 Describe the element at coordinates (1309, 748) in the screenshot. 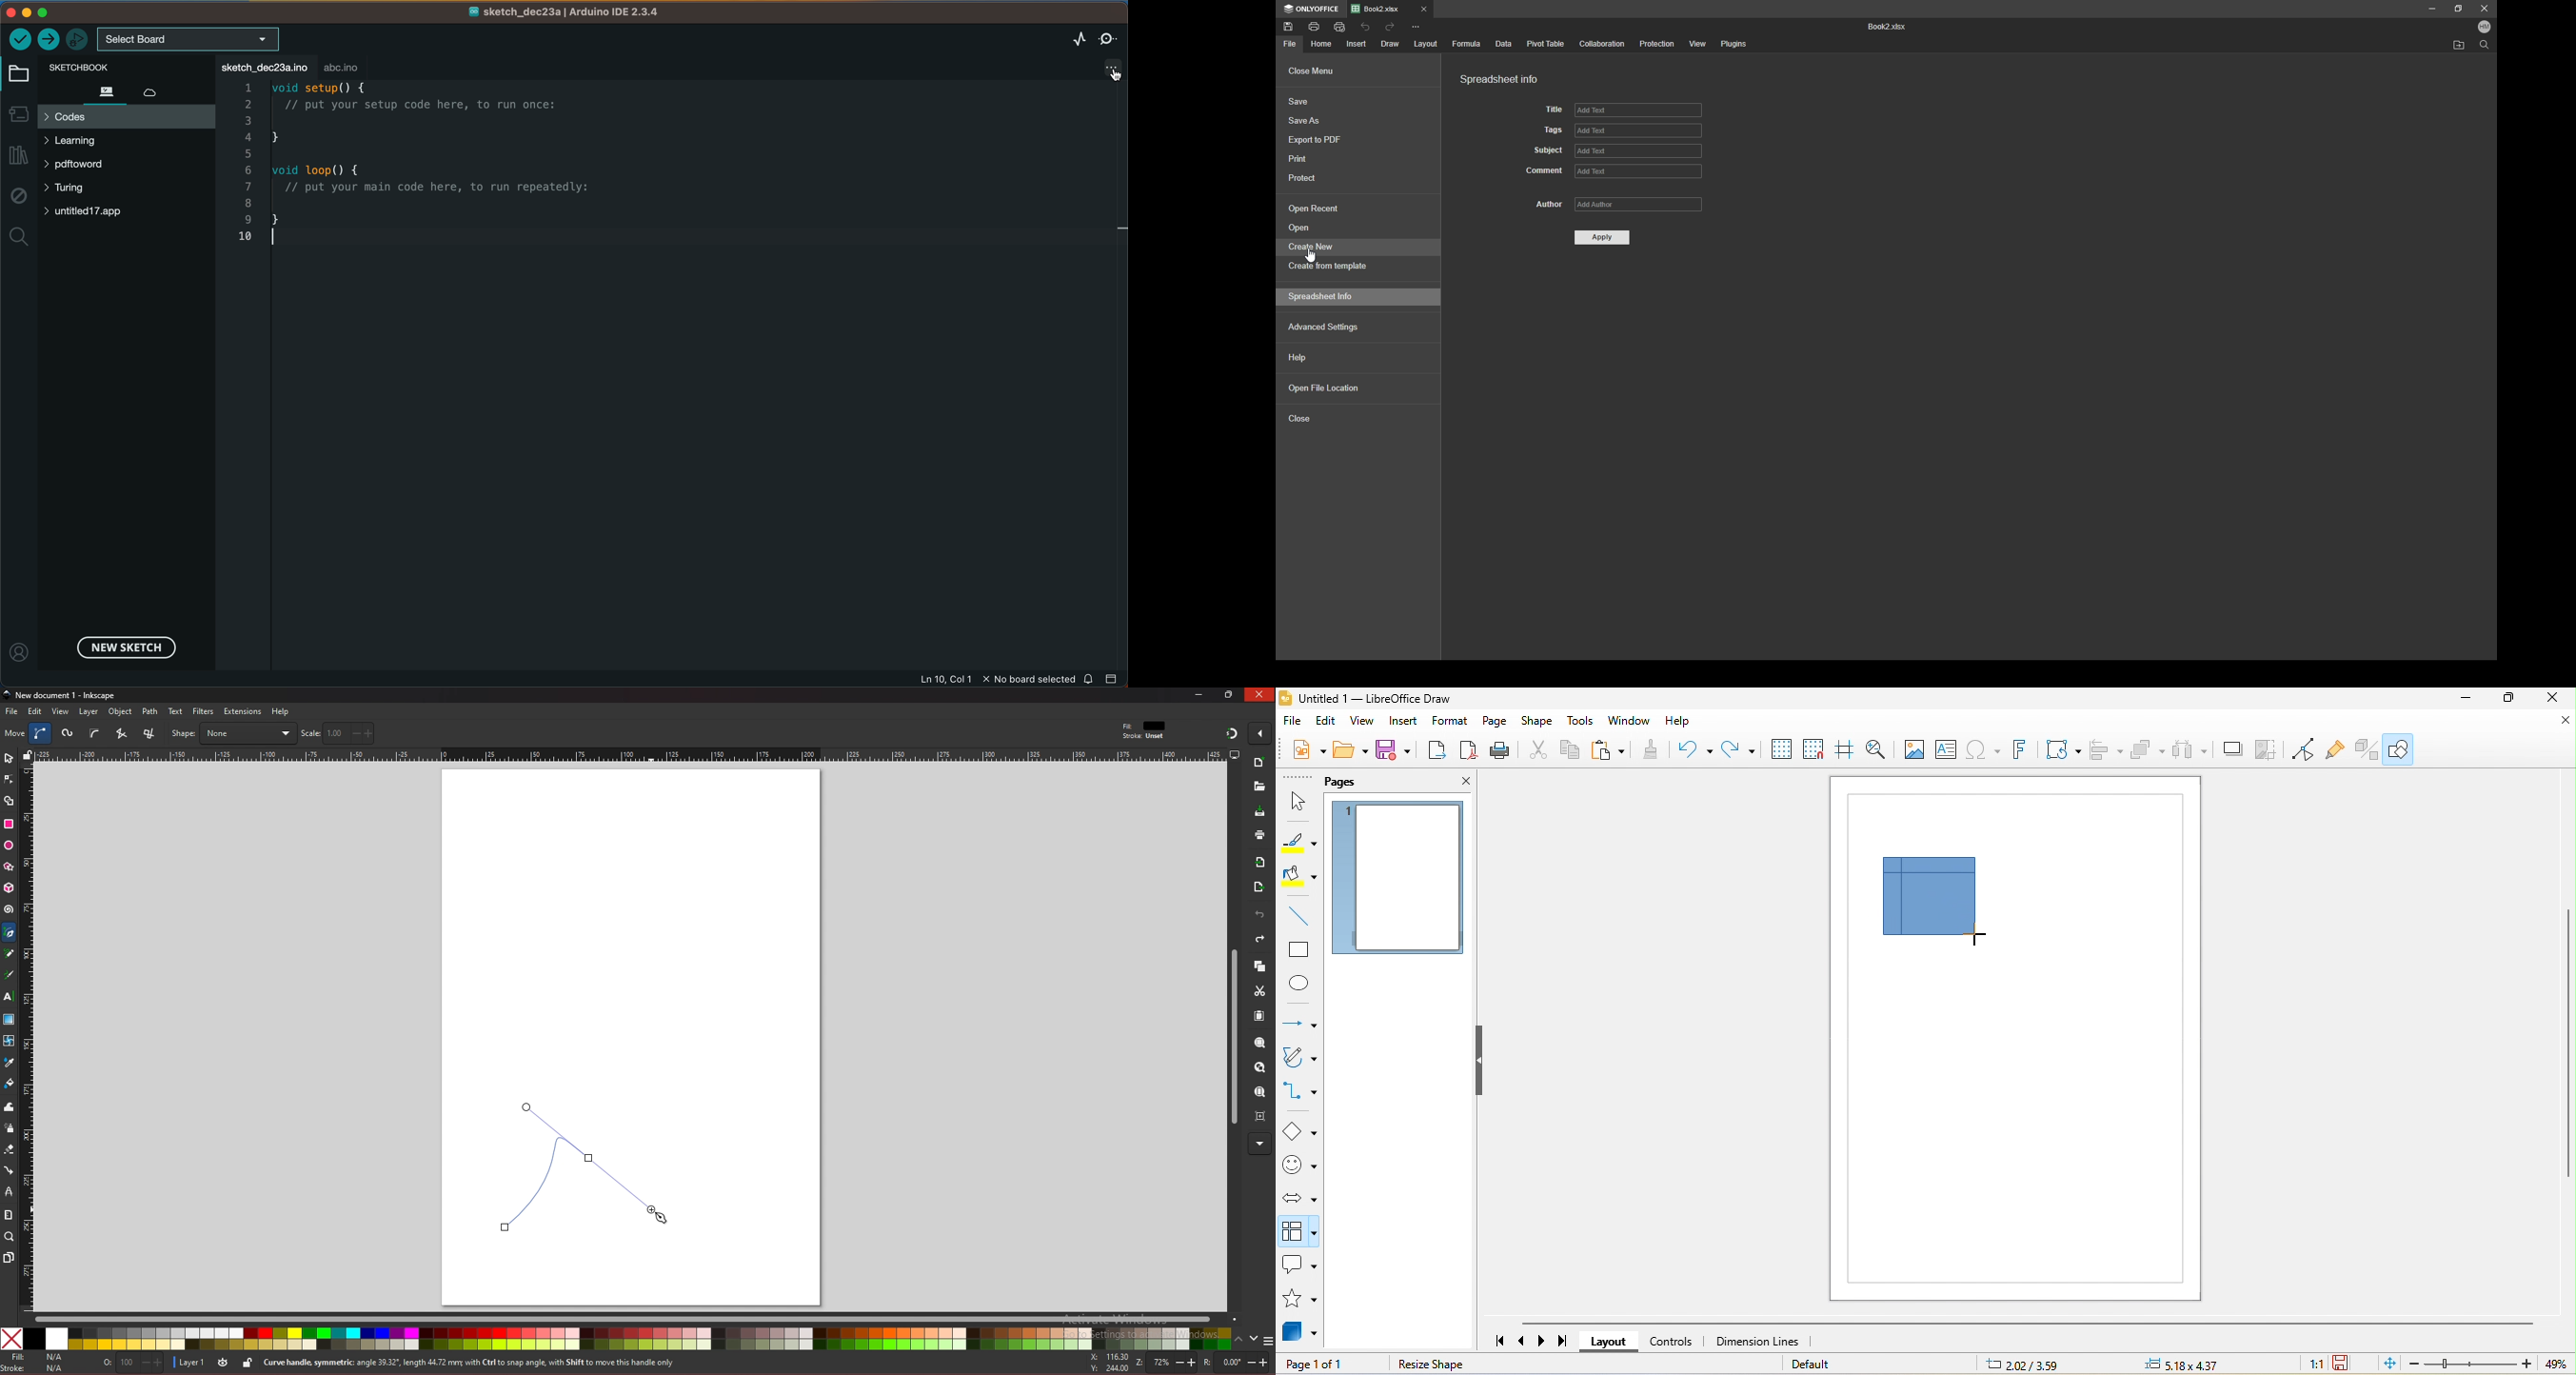

I see `new` at that location.